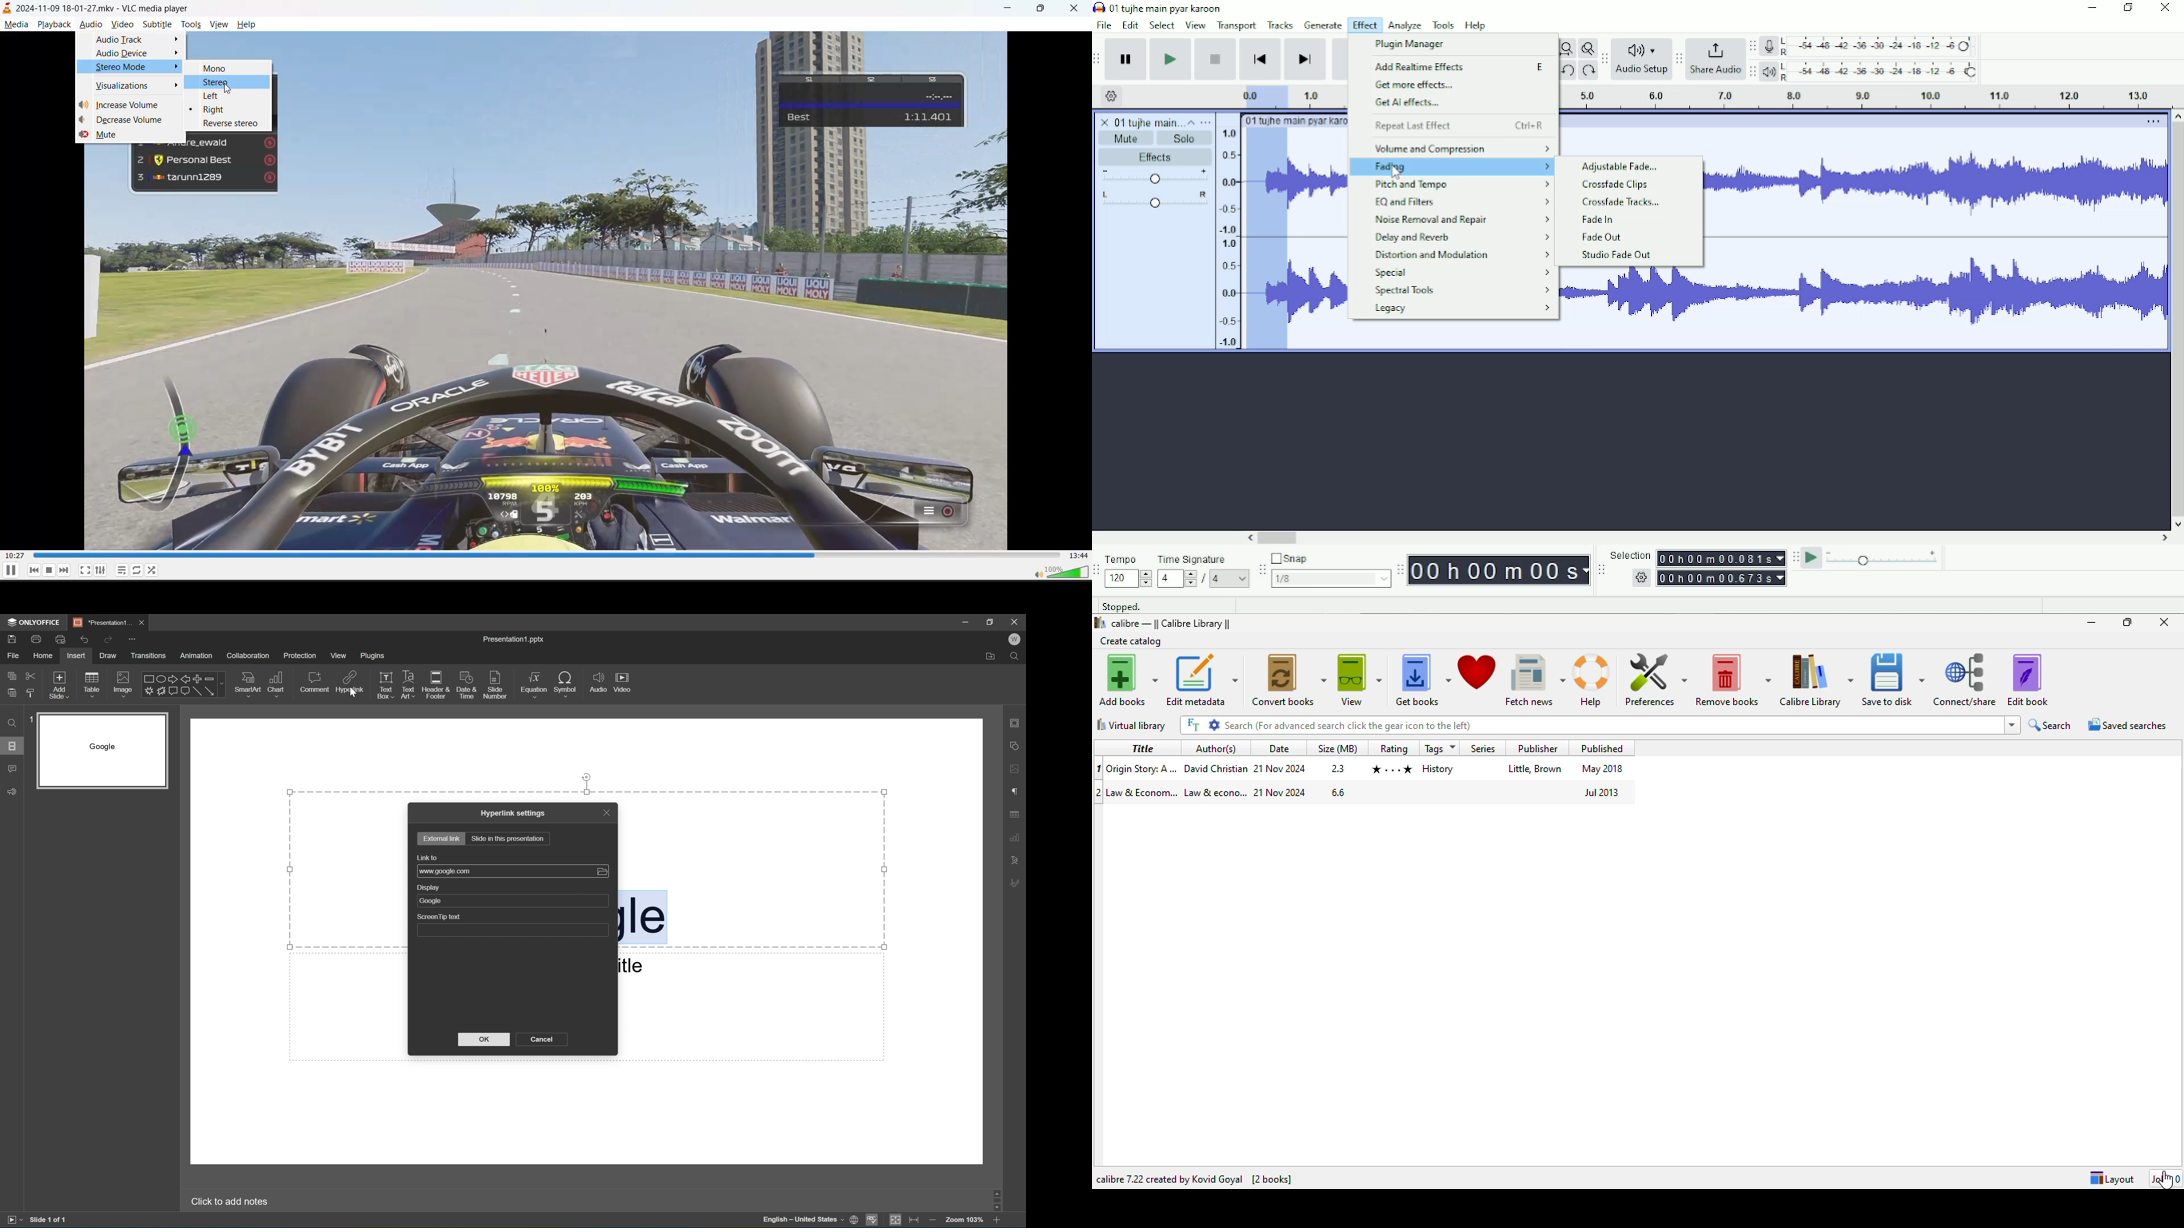 This screenshot has height=1232, width=2184. Describe the element at coordinates (1406, 26) in the screenshot. I see `Analyze` at that location.